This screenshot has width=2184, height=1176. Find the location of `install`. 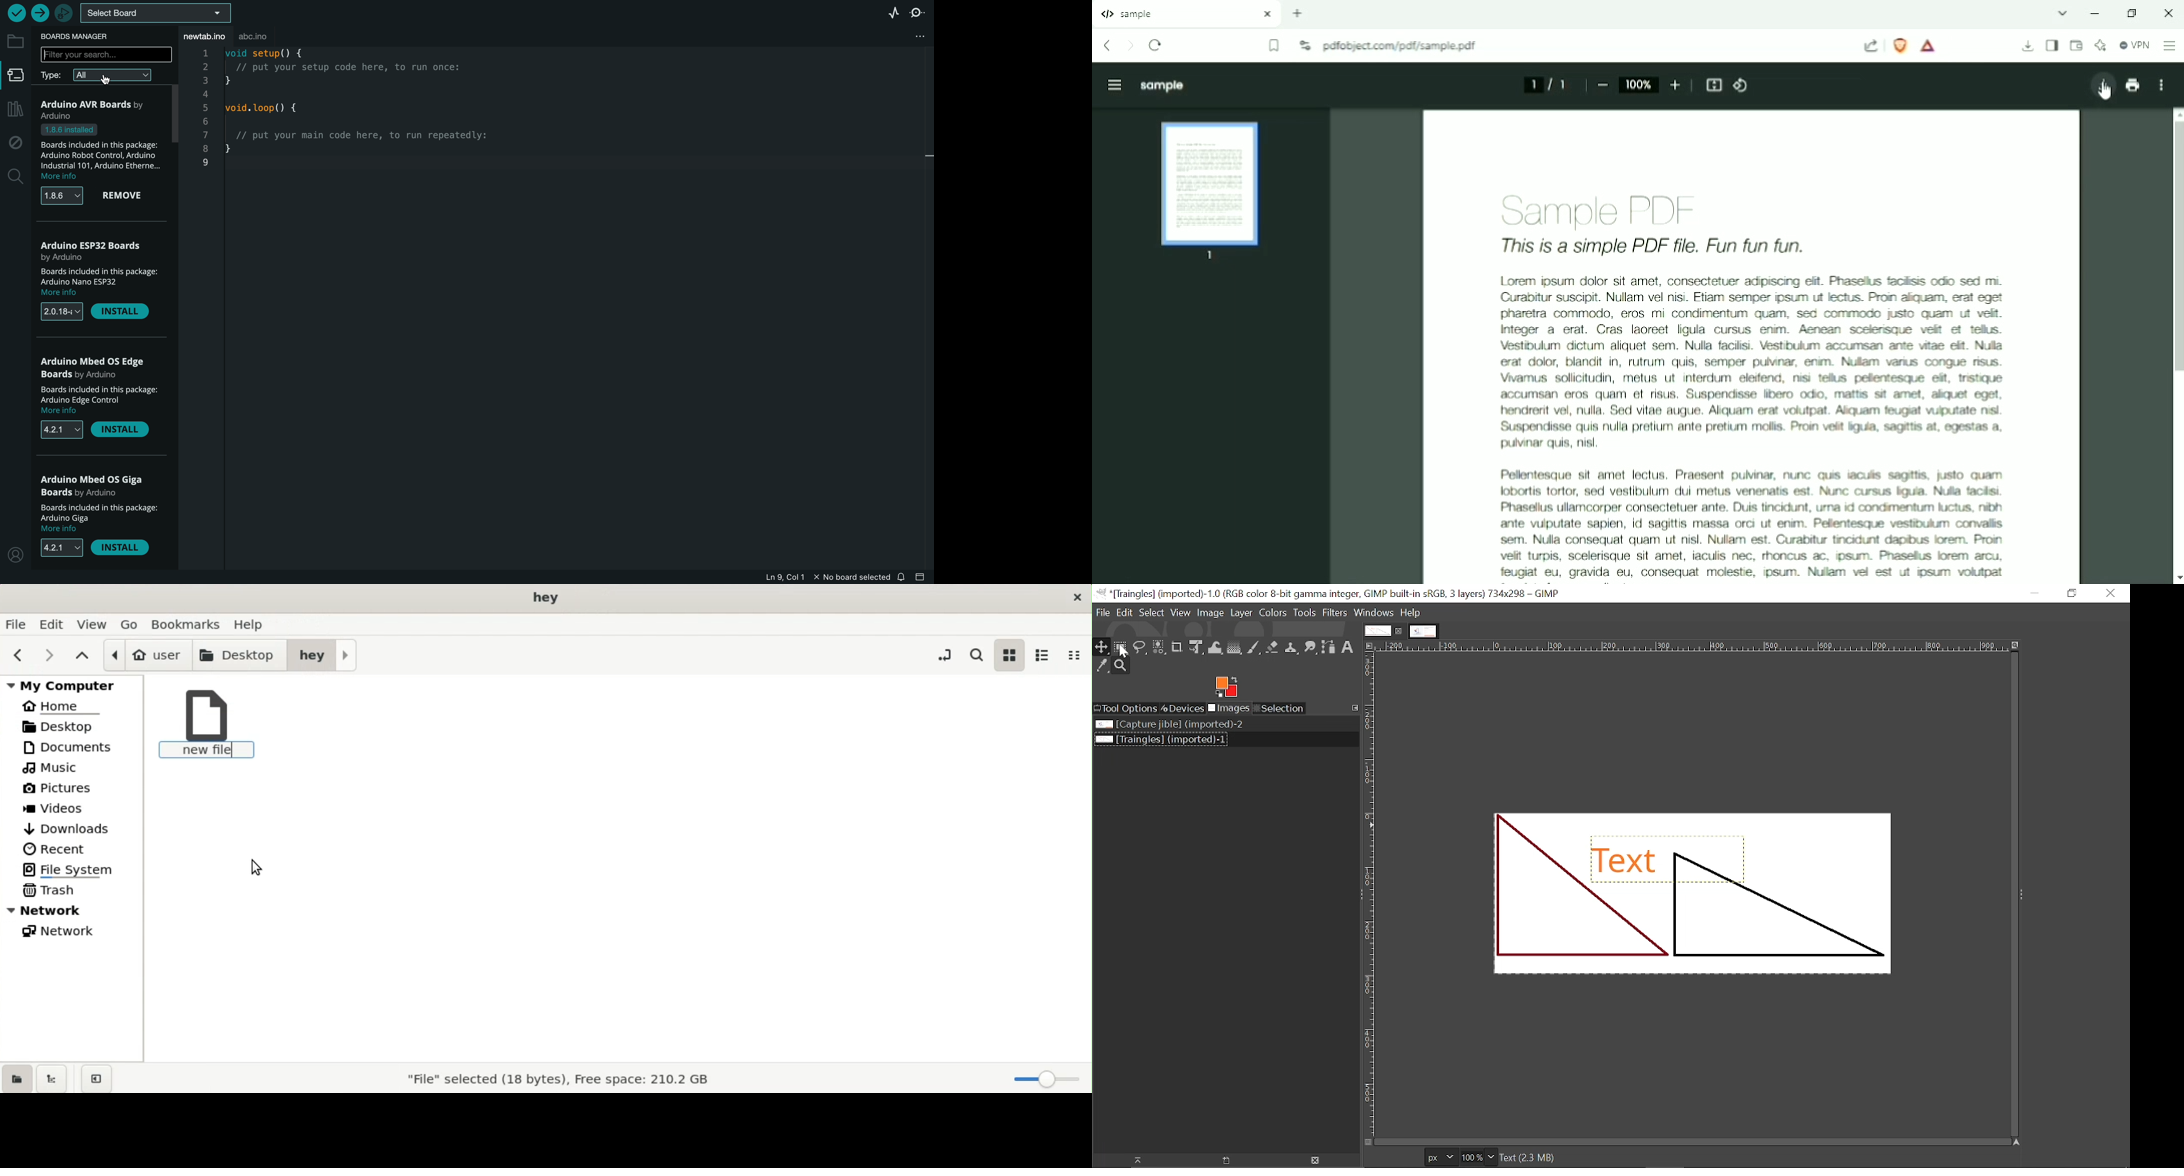

install is located at coordinates (120, 313).